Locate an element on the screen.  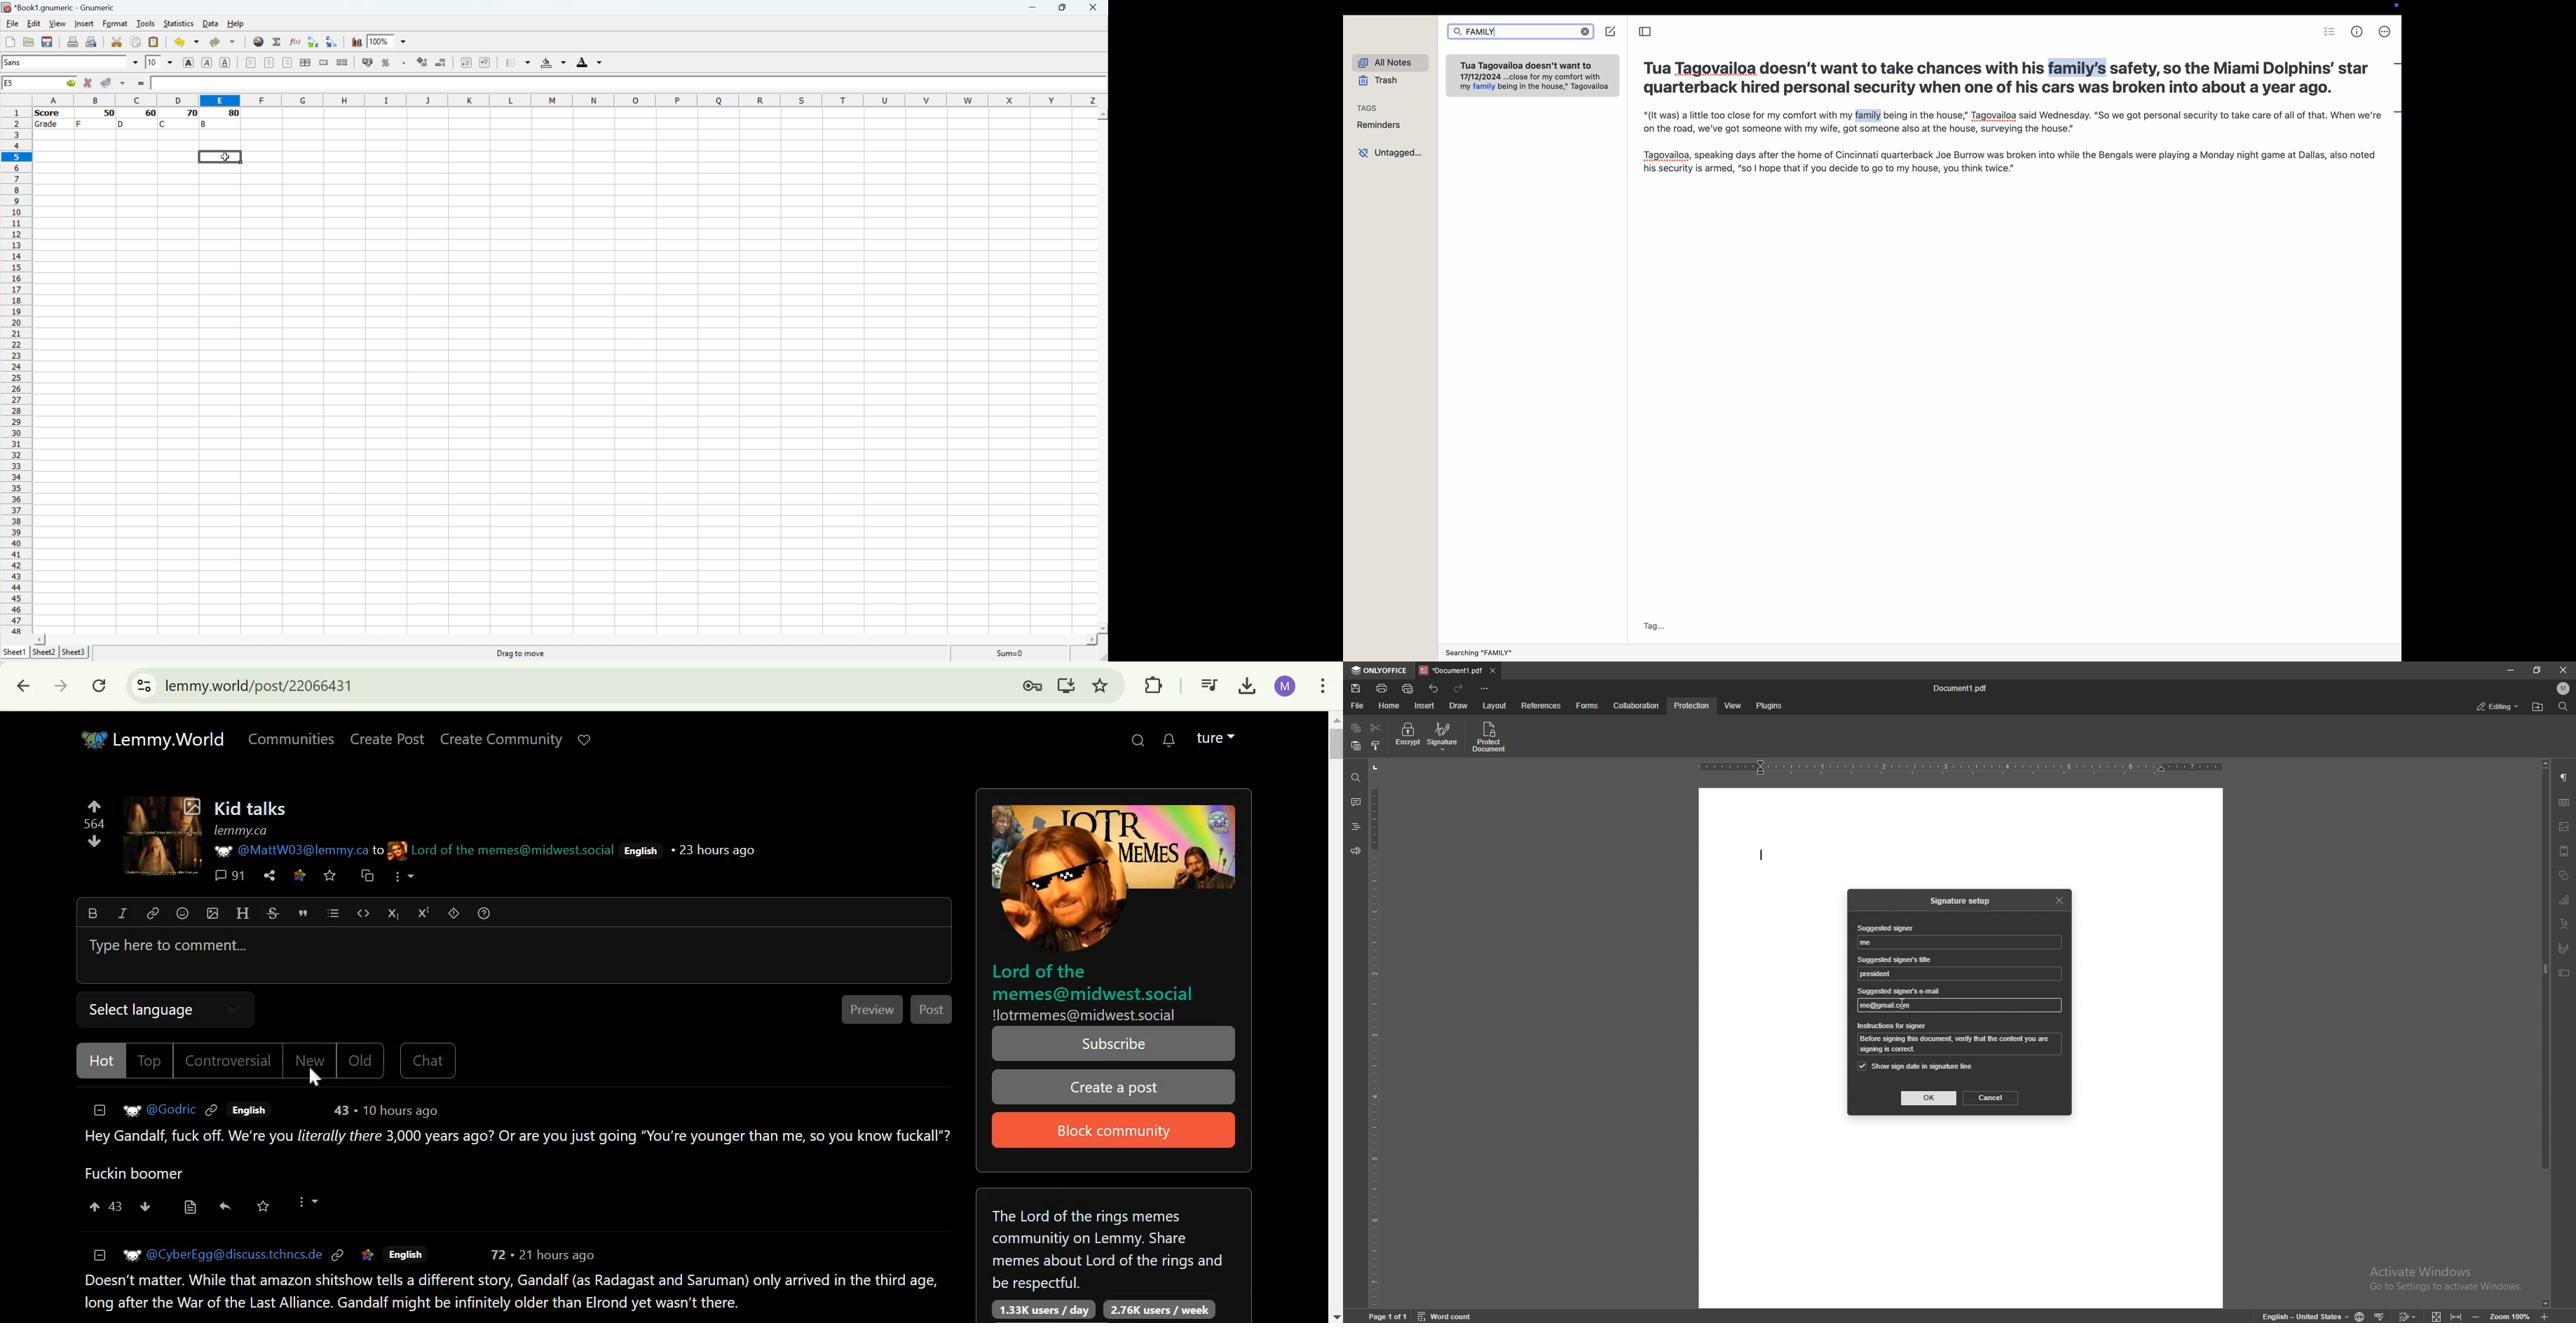
Decrease the number of decimals displayed is located at coordinates (441, 62).